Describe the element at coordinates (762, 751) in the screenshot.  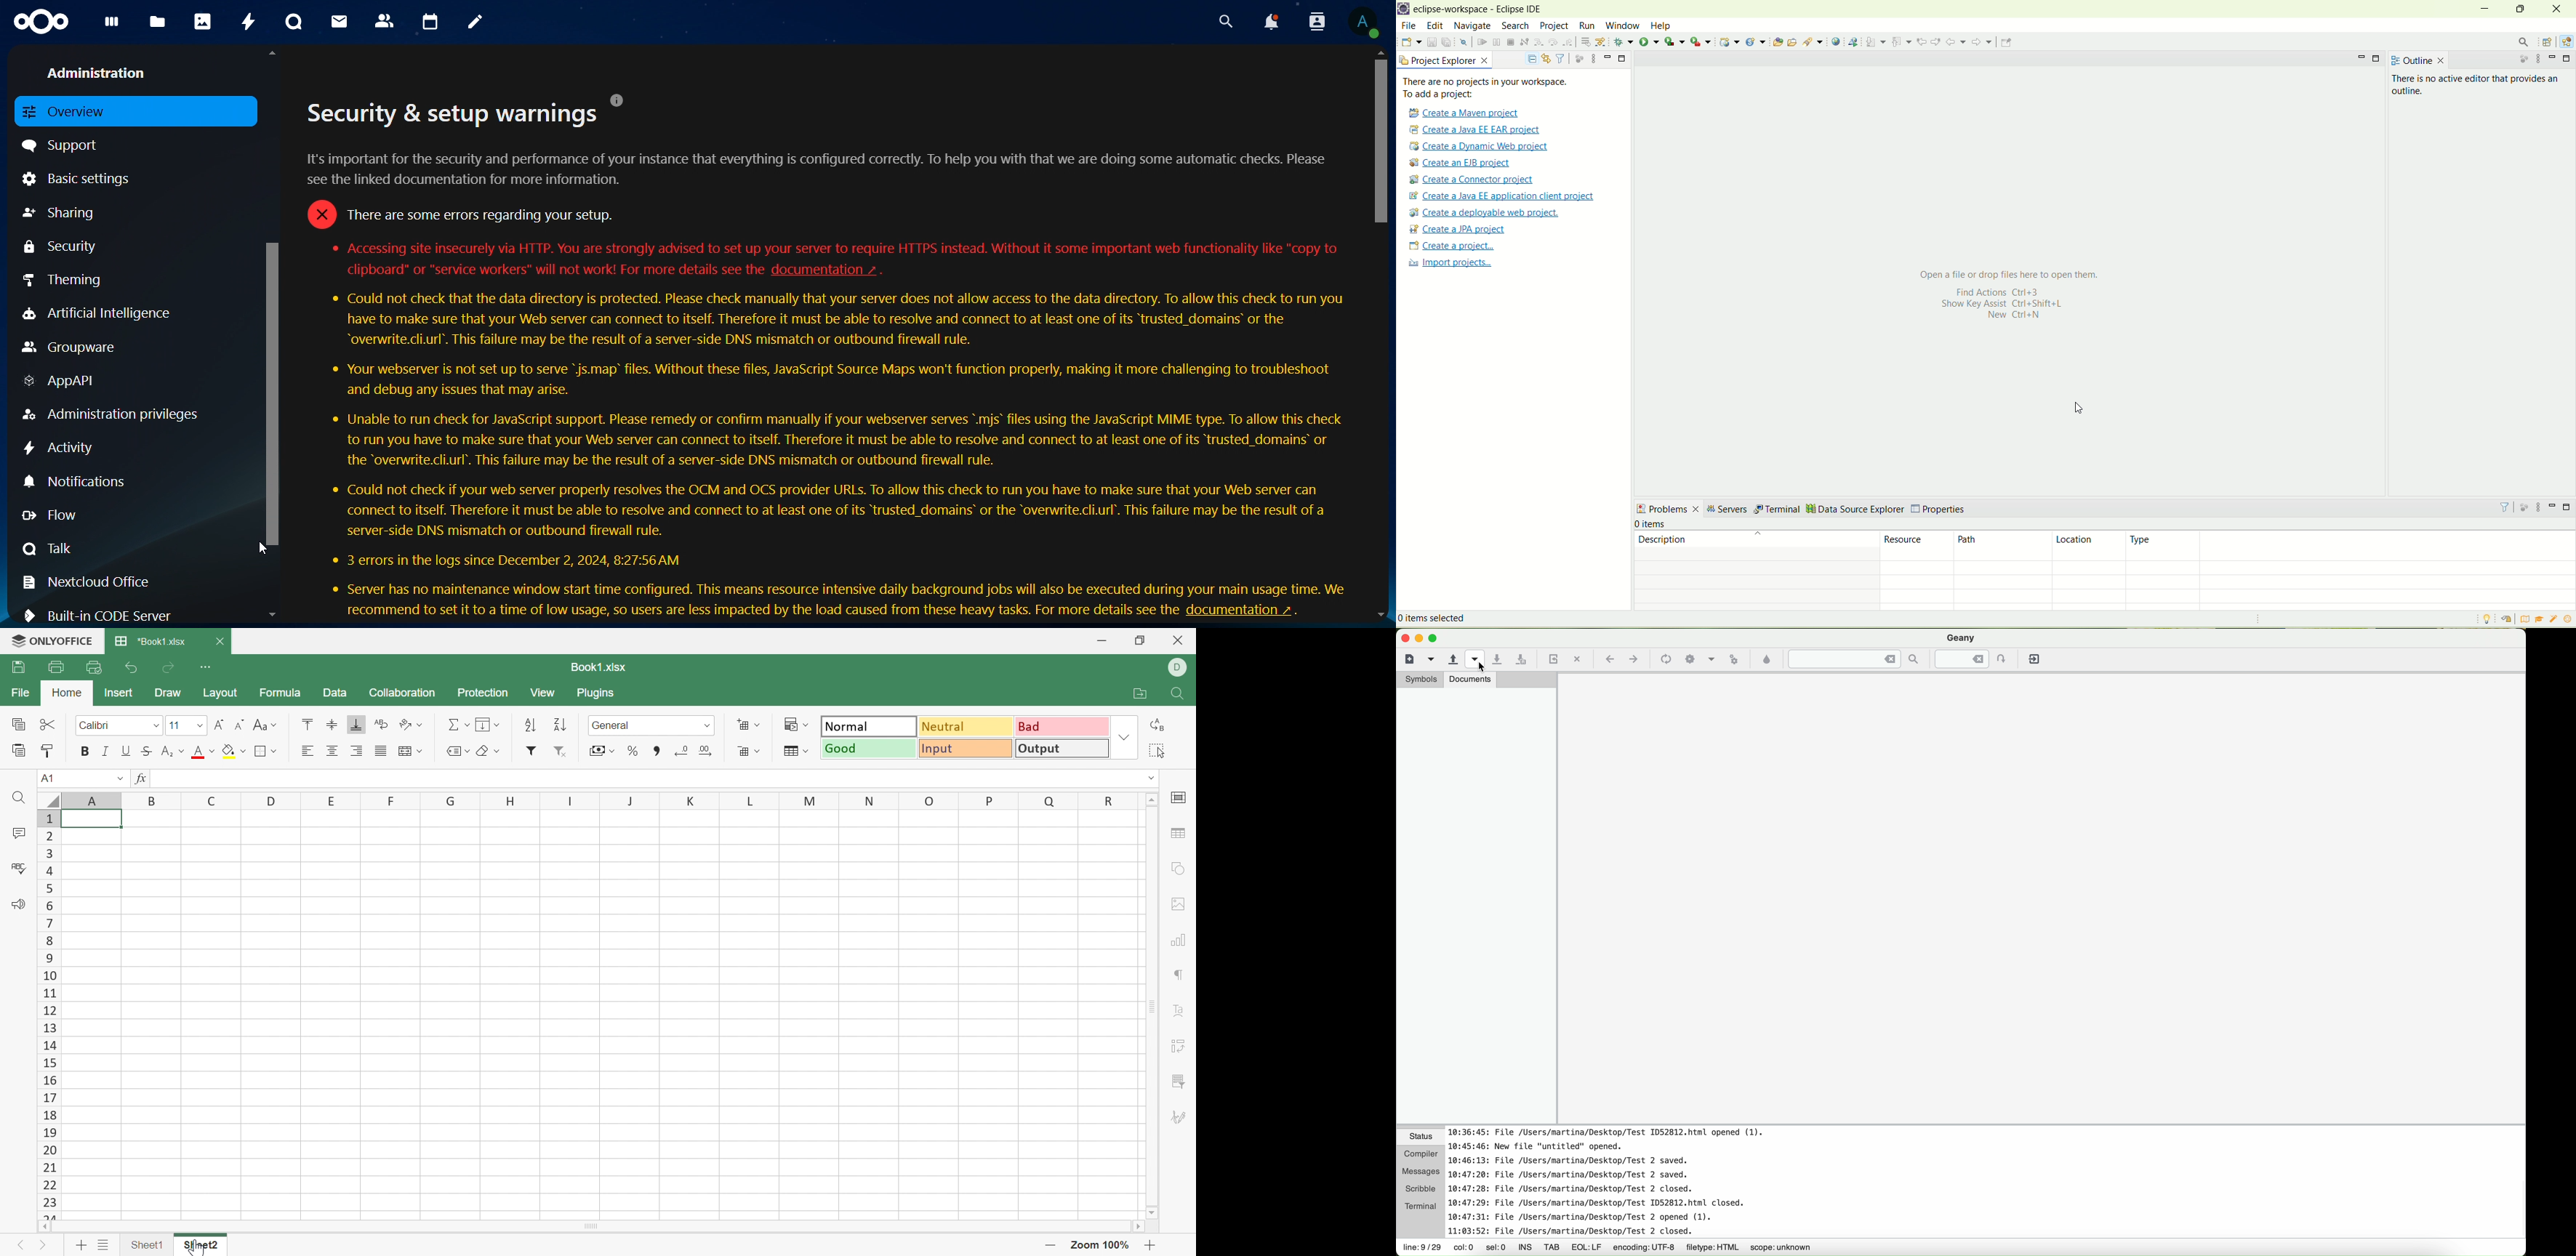
I see `Drop Down` at that location.